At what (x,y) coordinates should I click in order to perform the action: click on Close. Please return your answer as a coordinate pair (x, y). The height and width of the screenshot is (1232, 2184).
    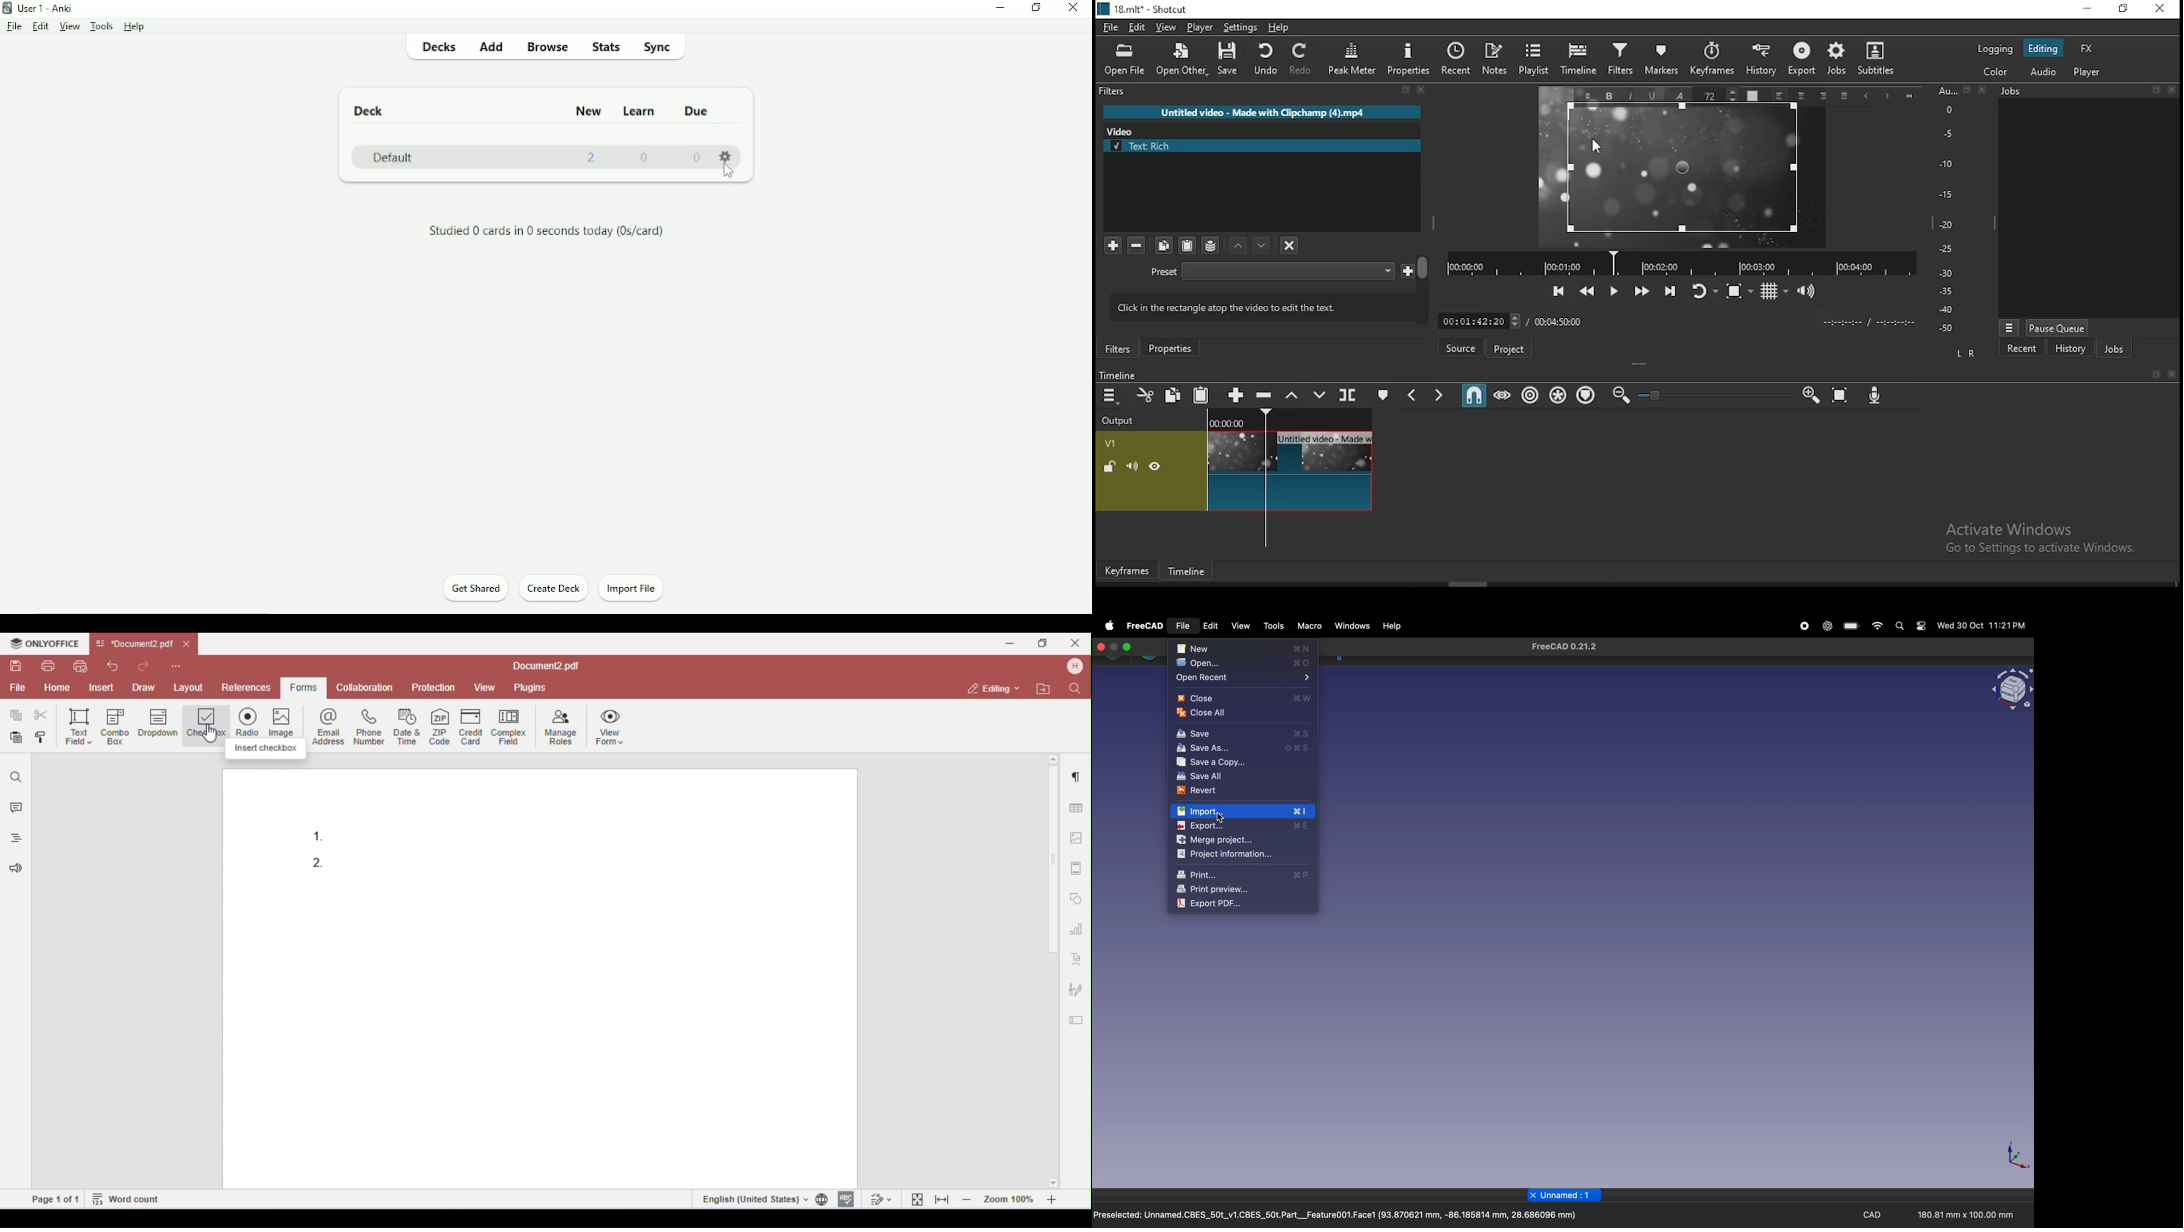
    Looking at the image, I should click on (1983, 89).